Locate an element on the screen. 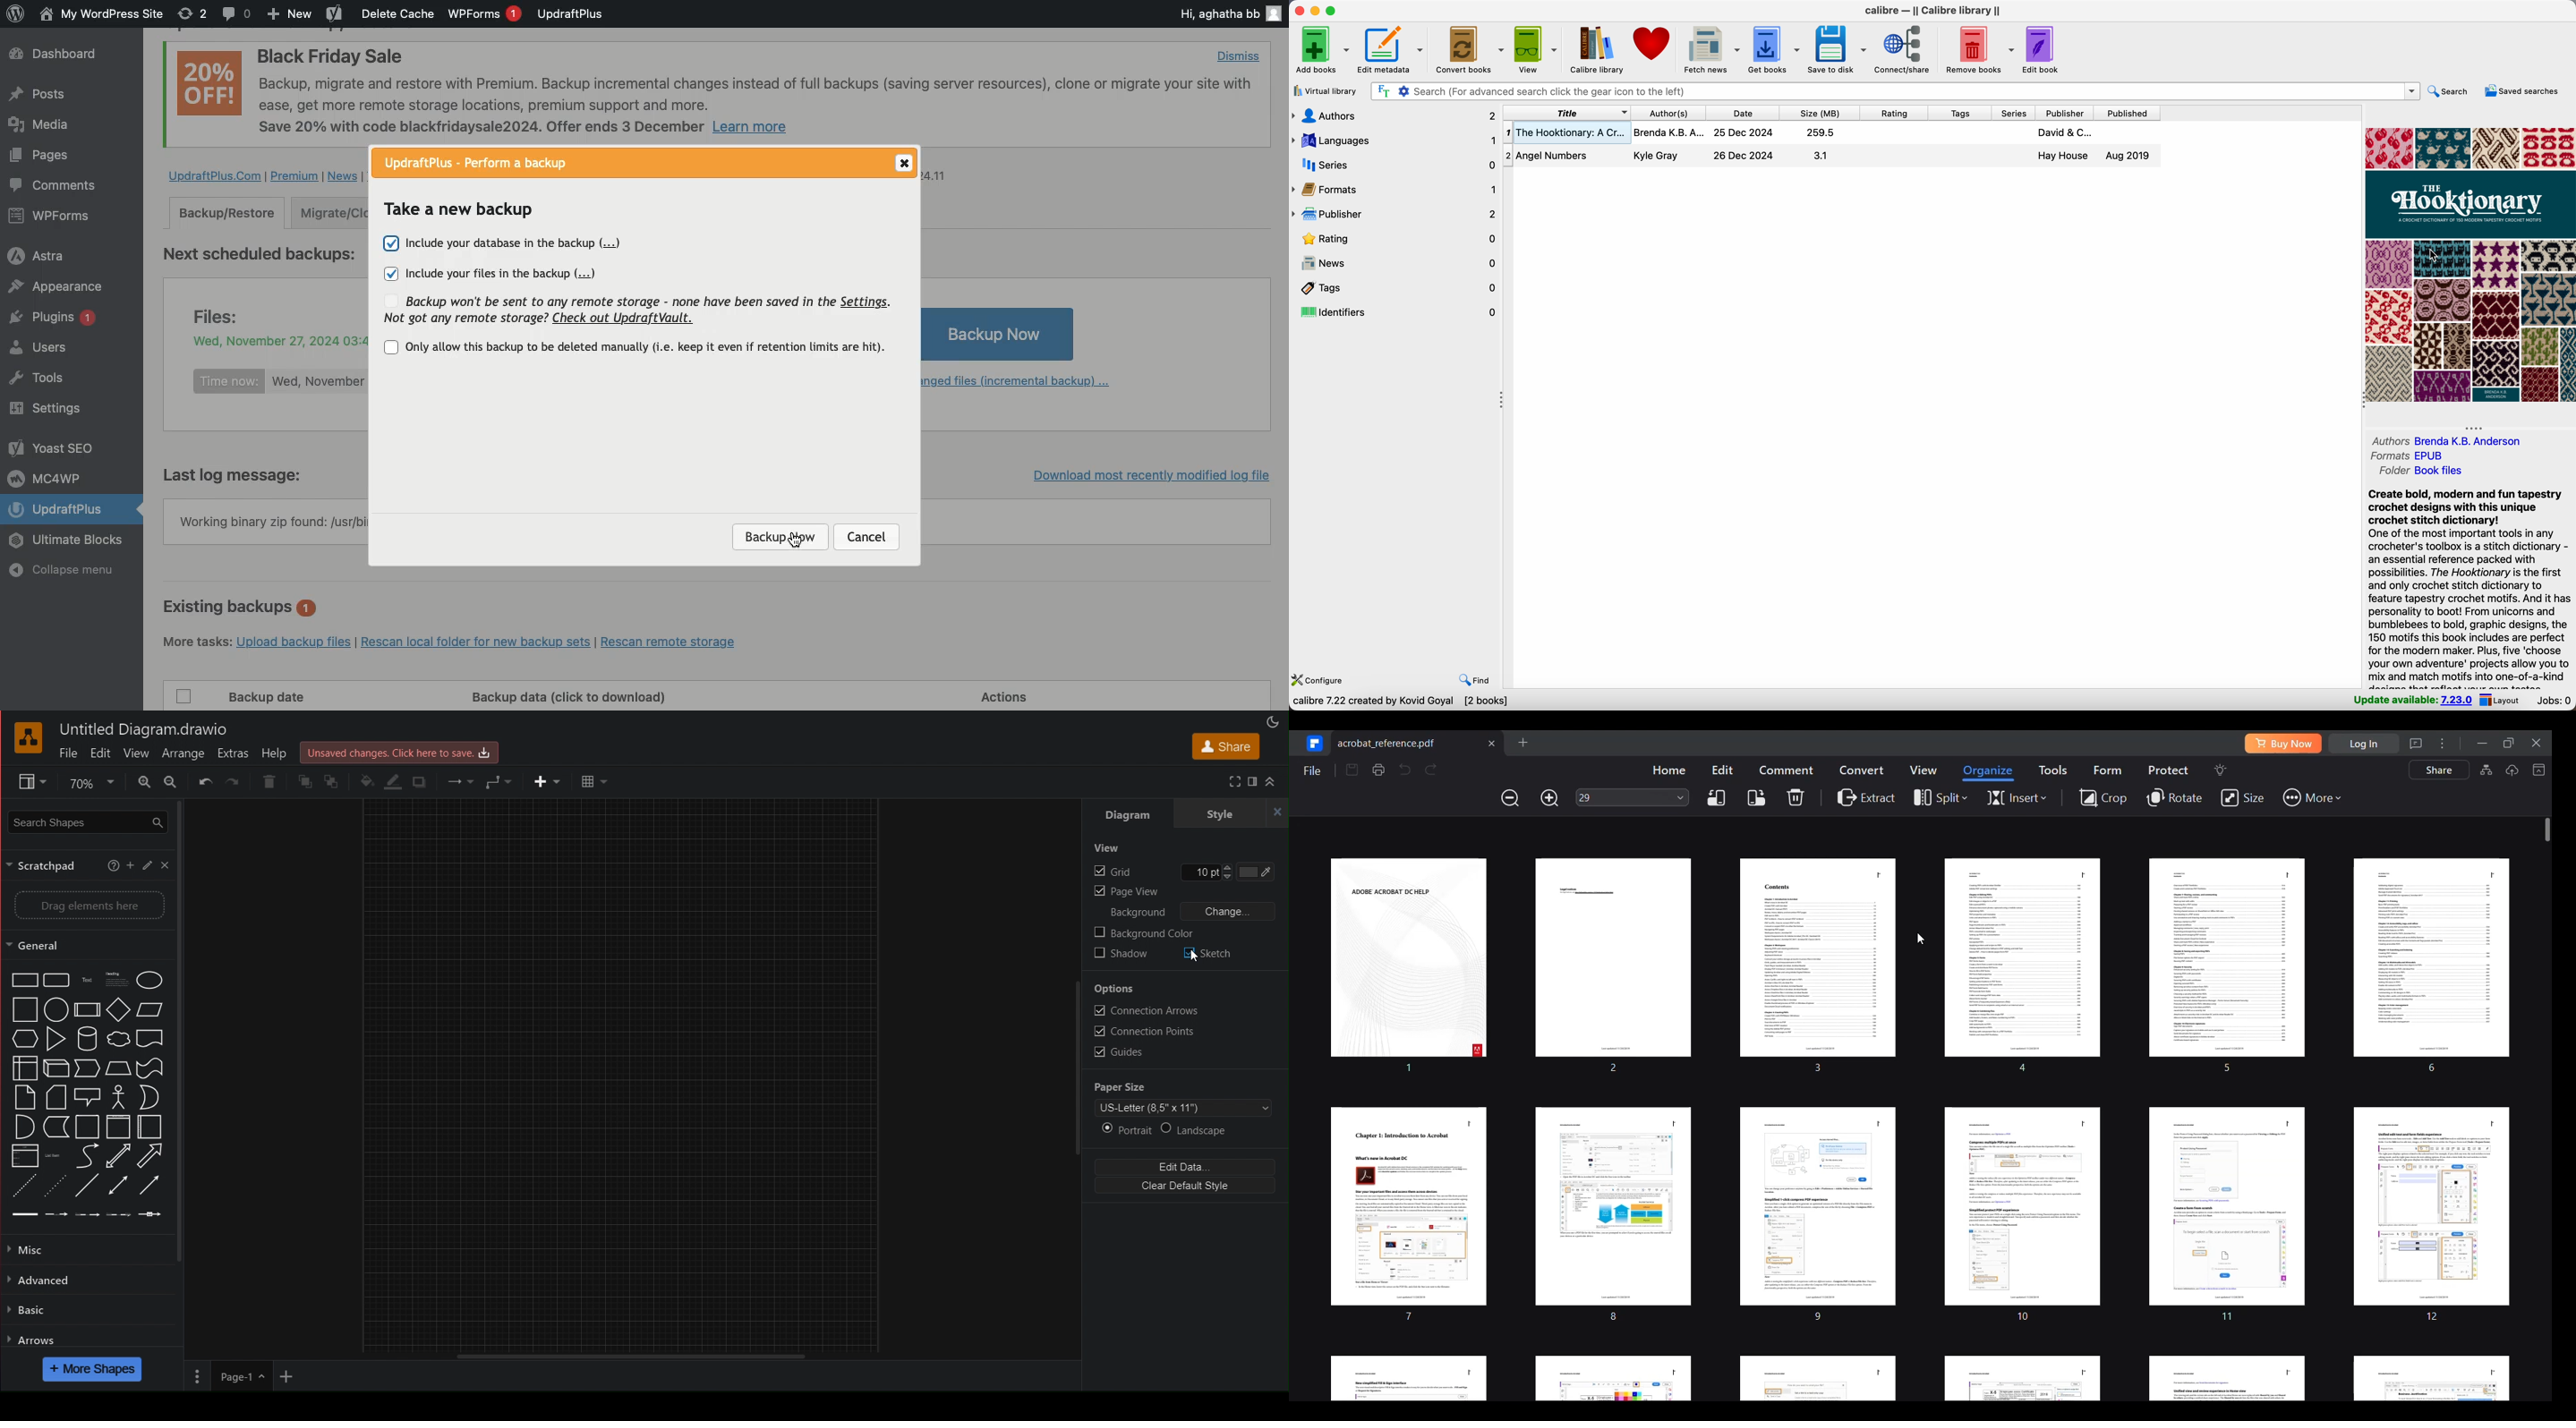  close is located at coordinates (166, 867).